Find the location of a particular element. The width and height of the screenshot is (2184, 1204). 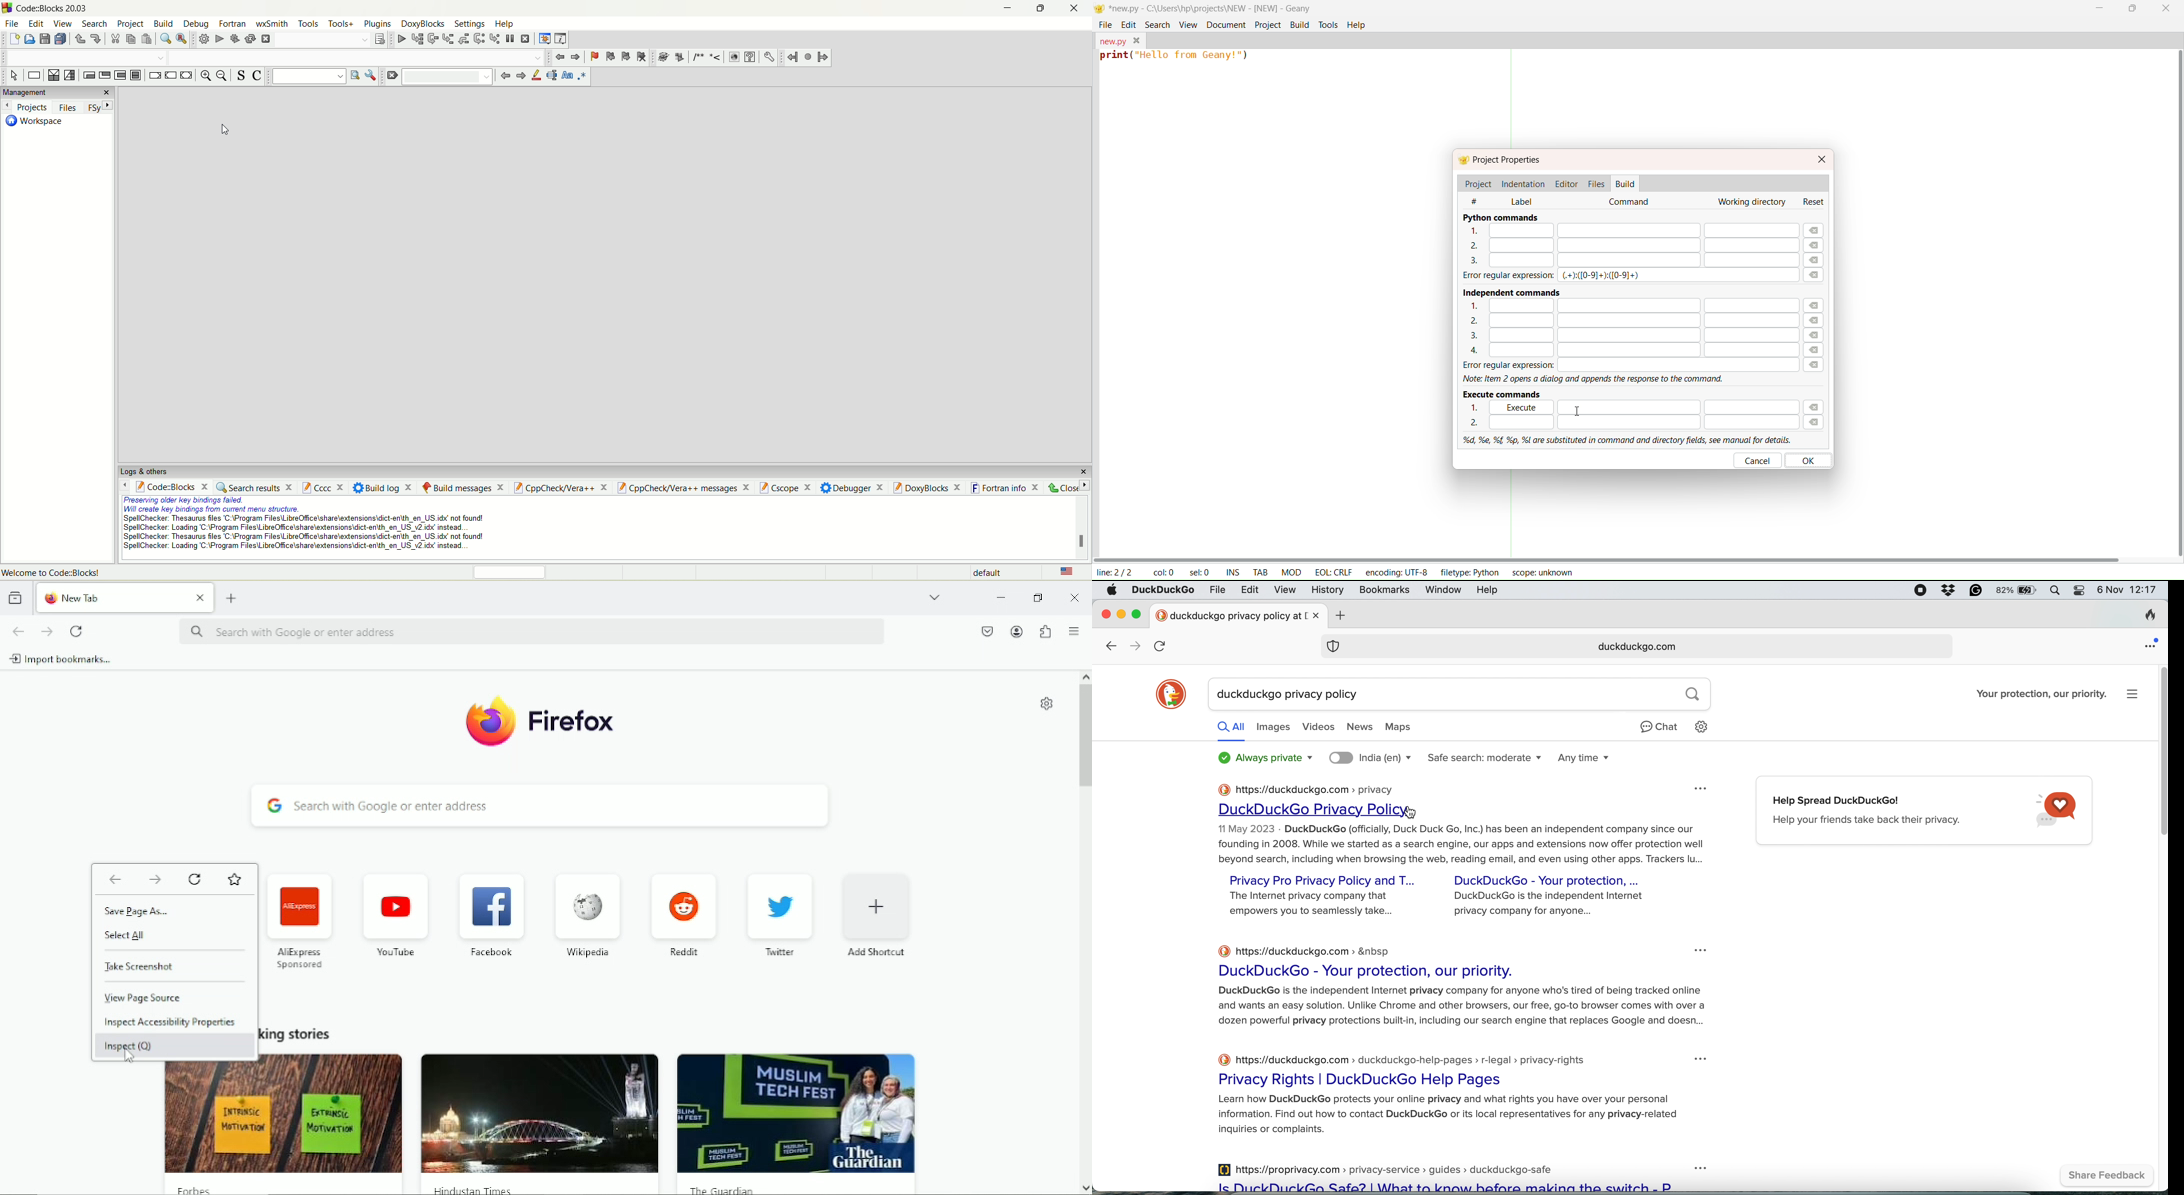

edit is located at coordinates (1129, 24).